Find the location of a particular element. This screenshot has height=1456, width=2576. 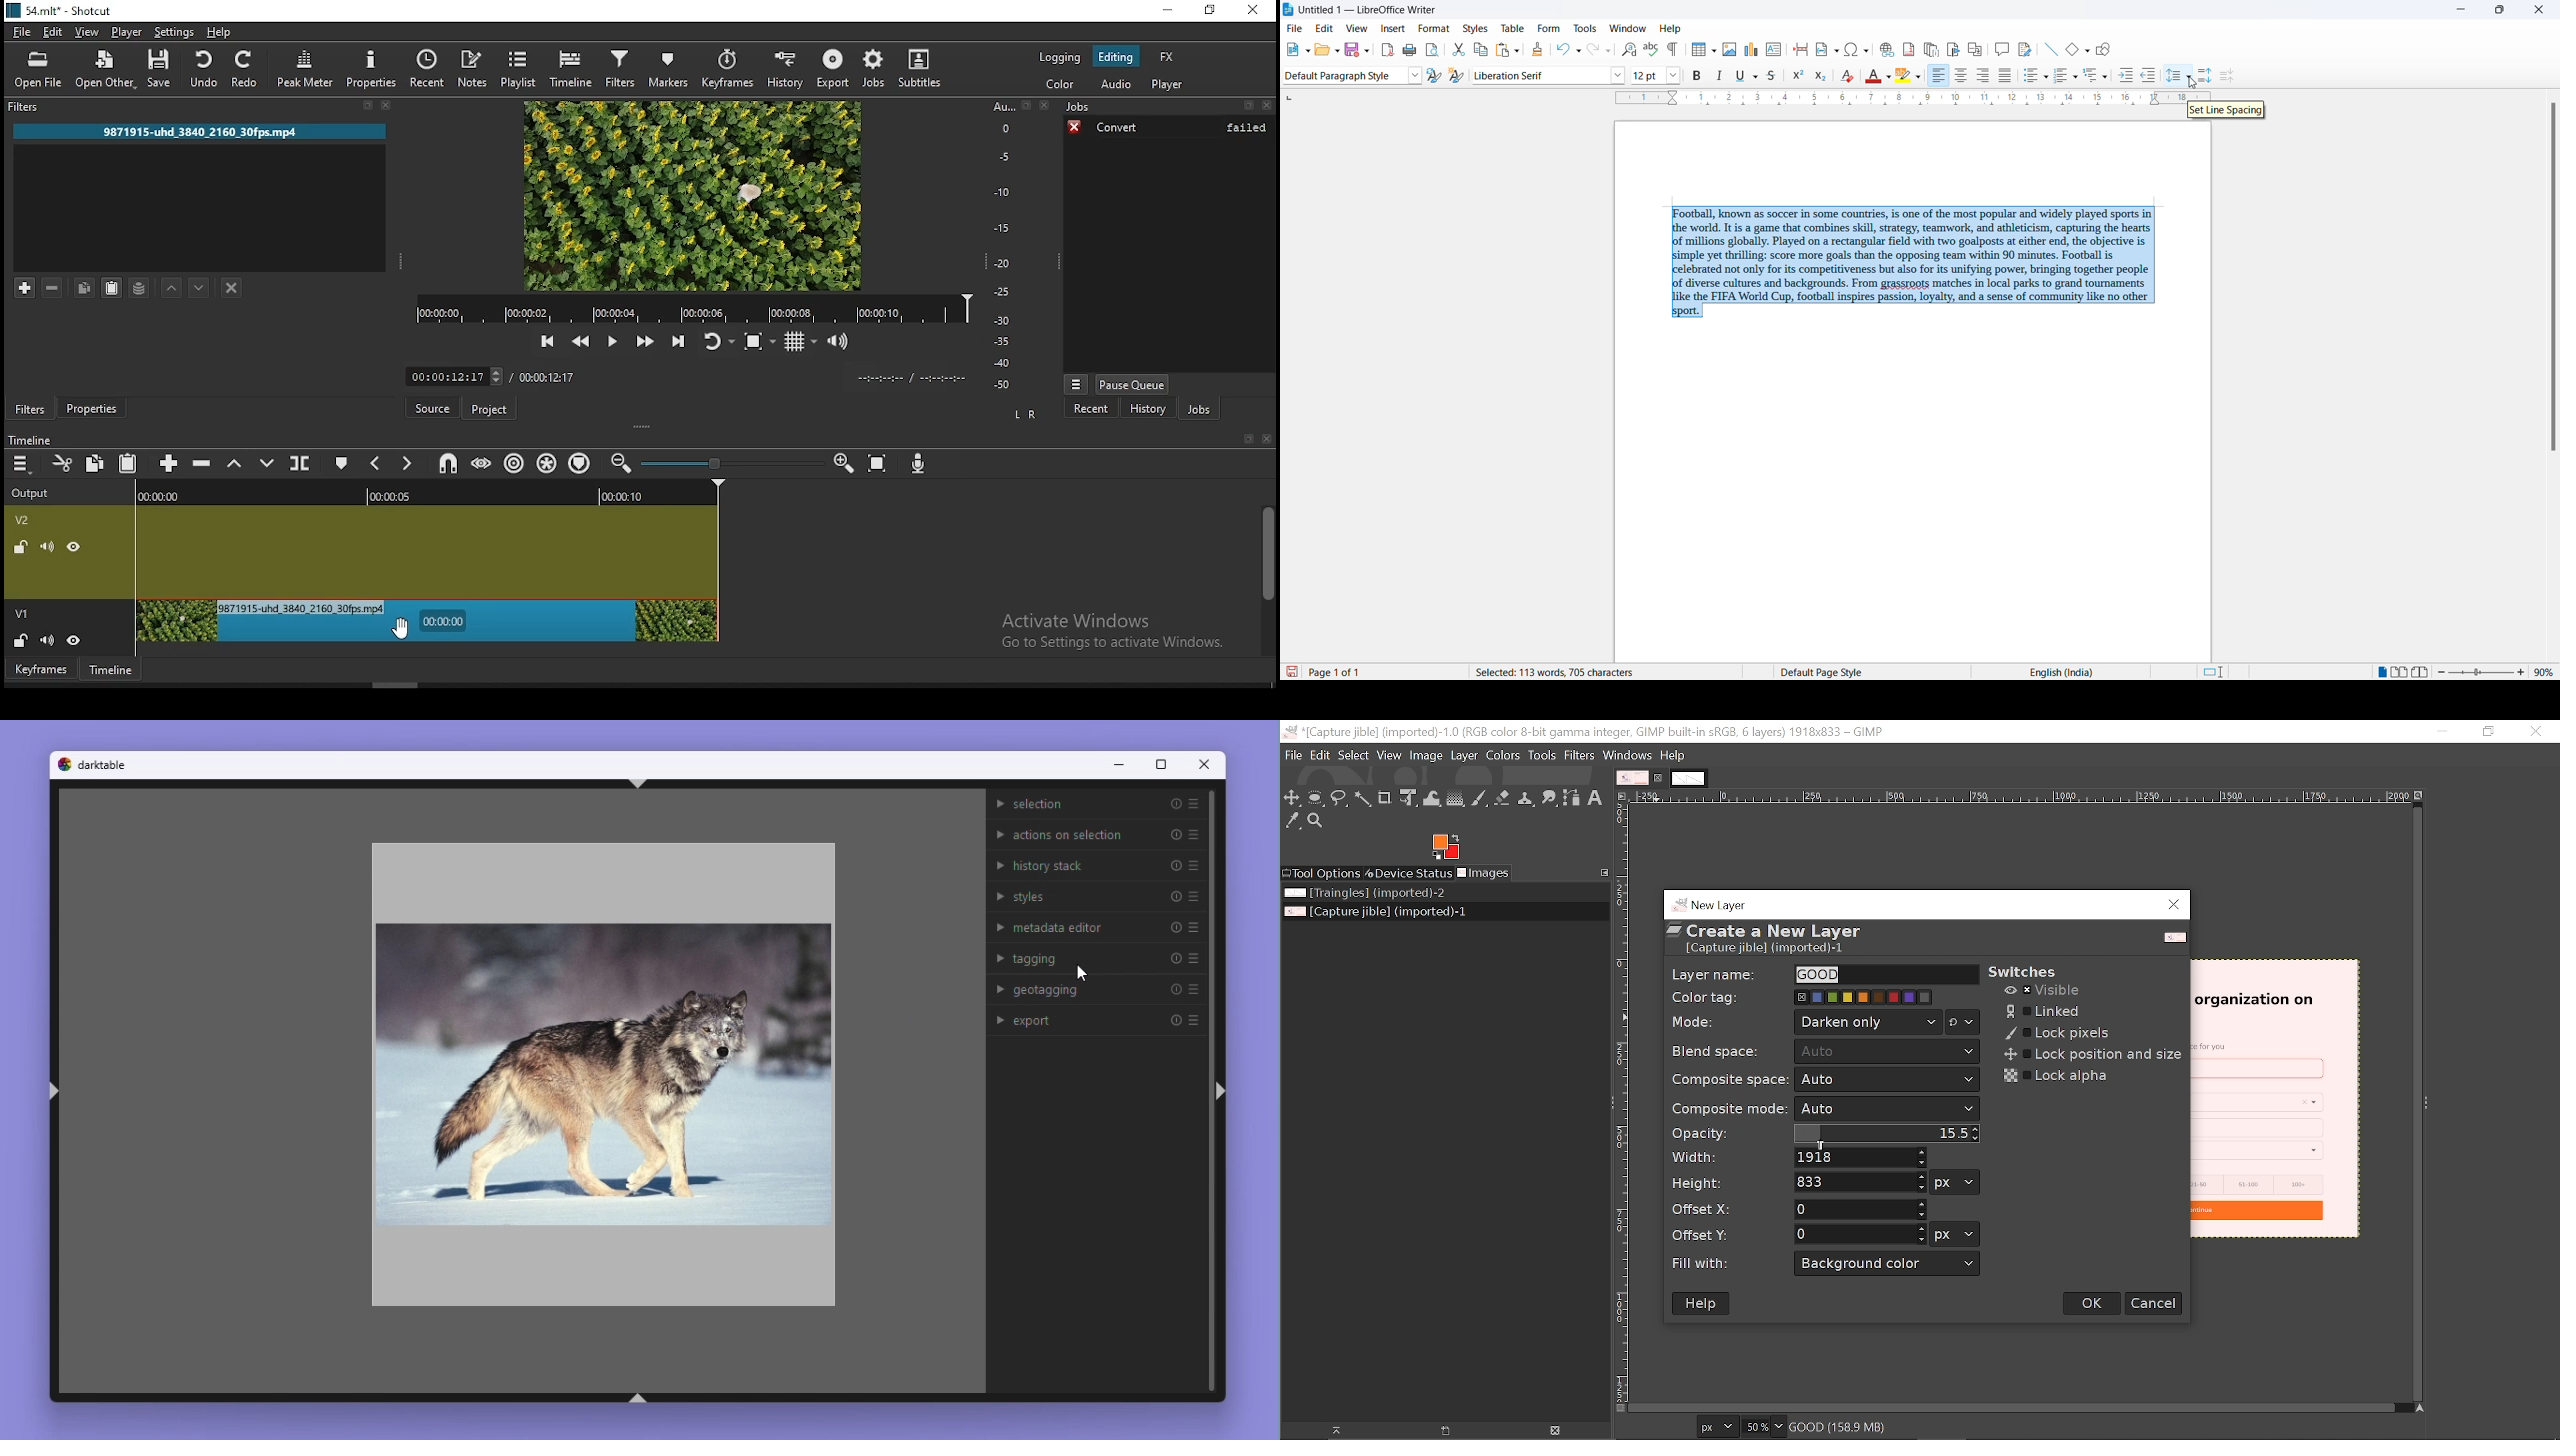

skip to the next point is located at coordinates (682, 343).